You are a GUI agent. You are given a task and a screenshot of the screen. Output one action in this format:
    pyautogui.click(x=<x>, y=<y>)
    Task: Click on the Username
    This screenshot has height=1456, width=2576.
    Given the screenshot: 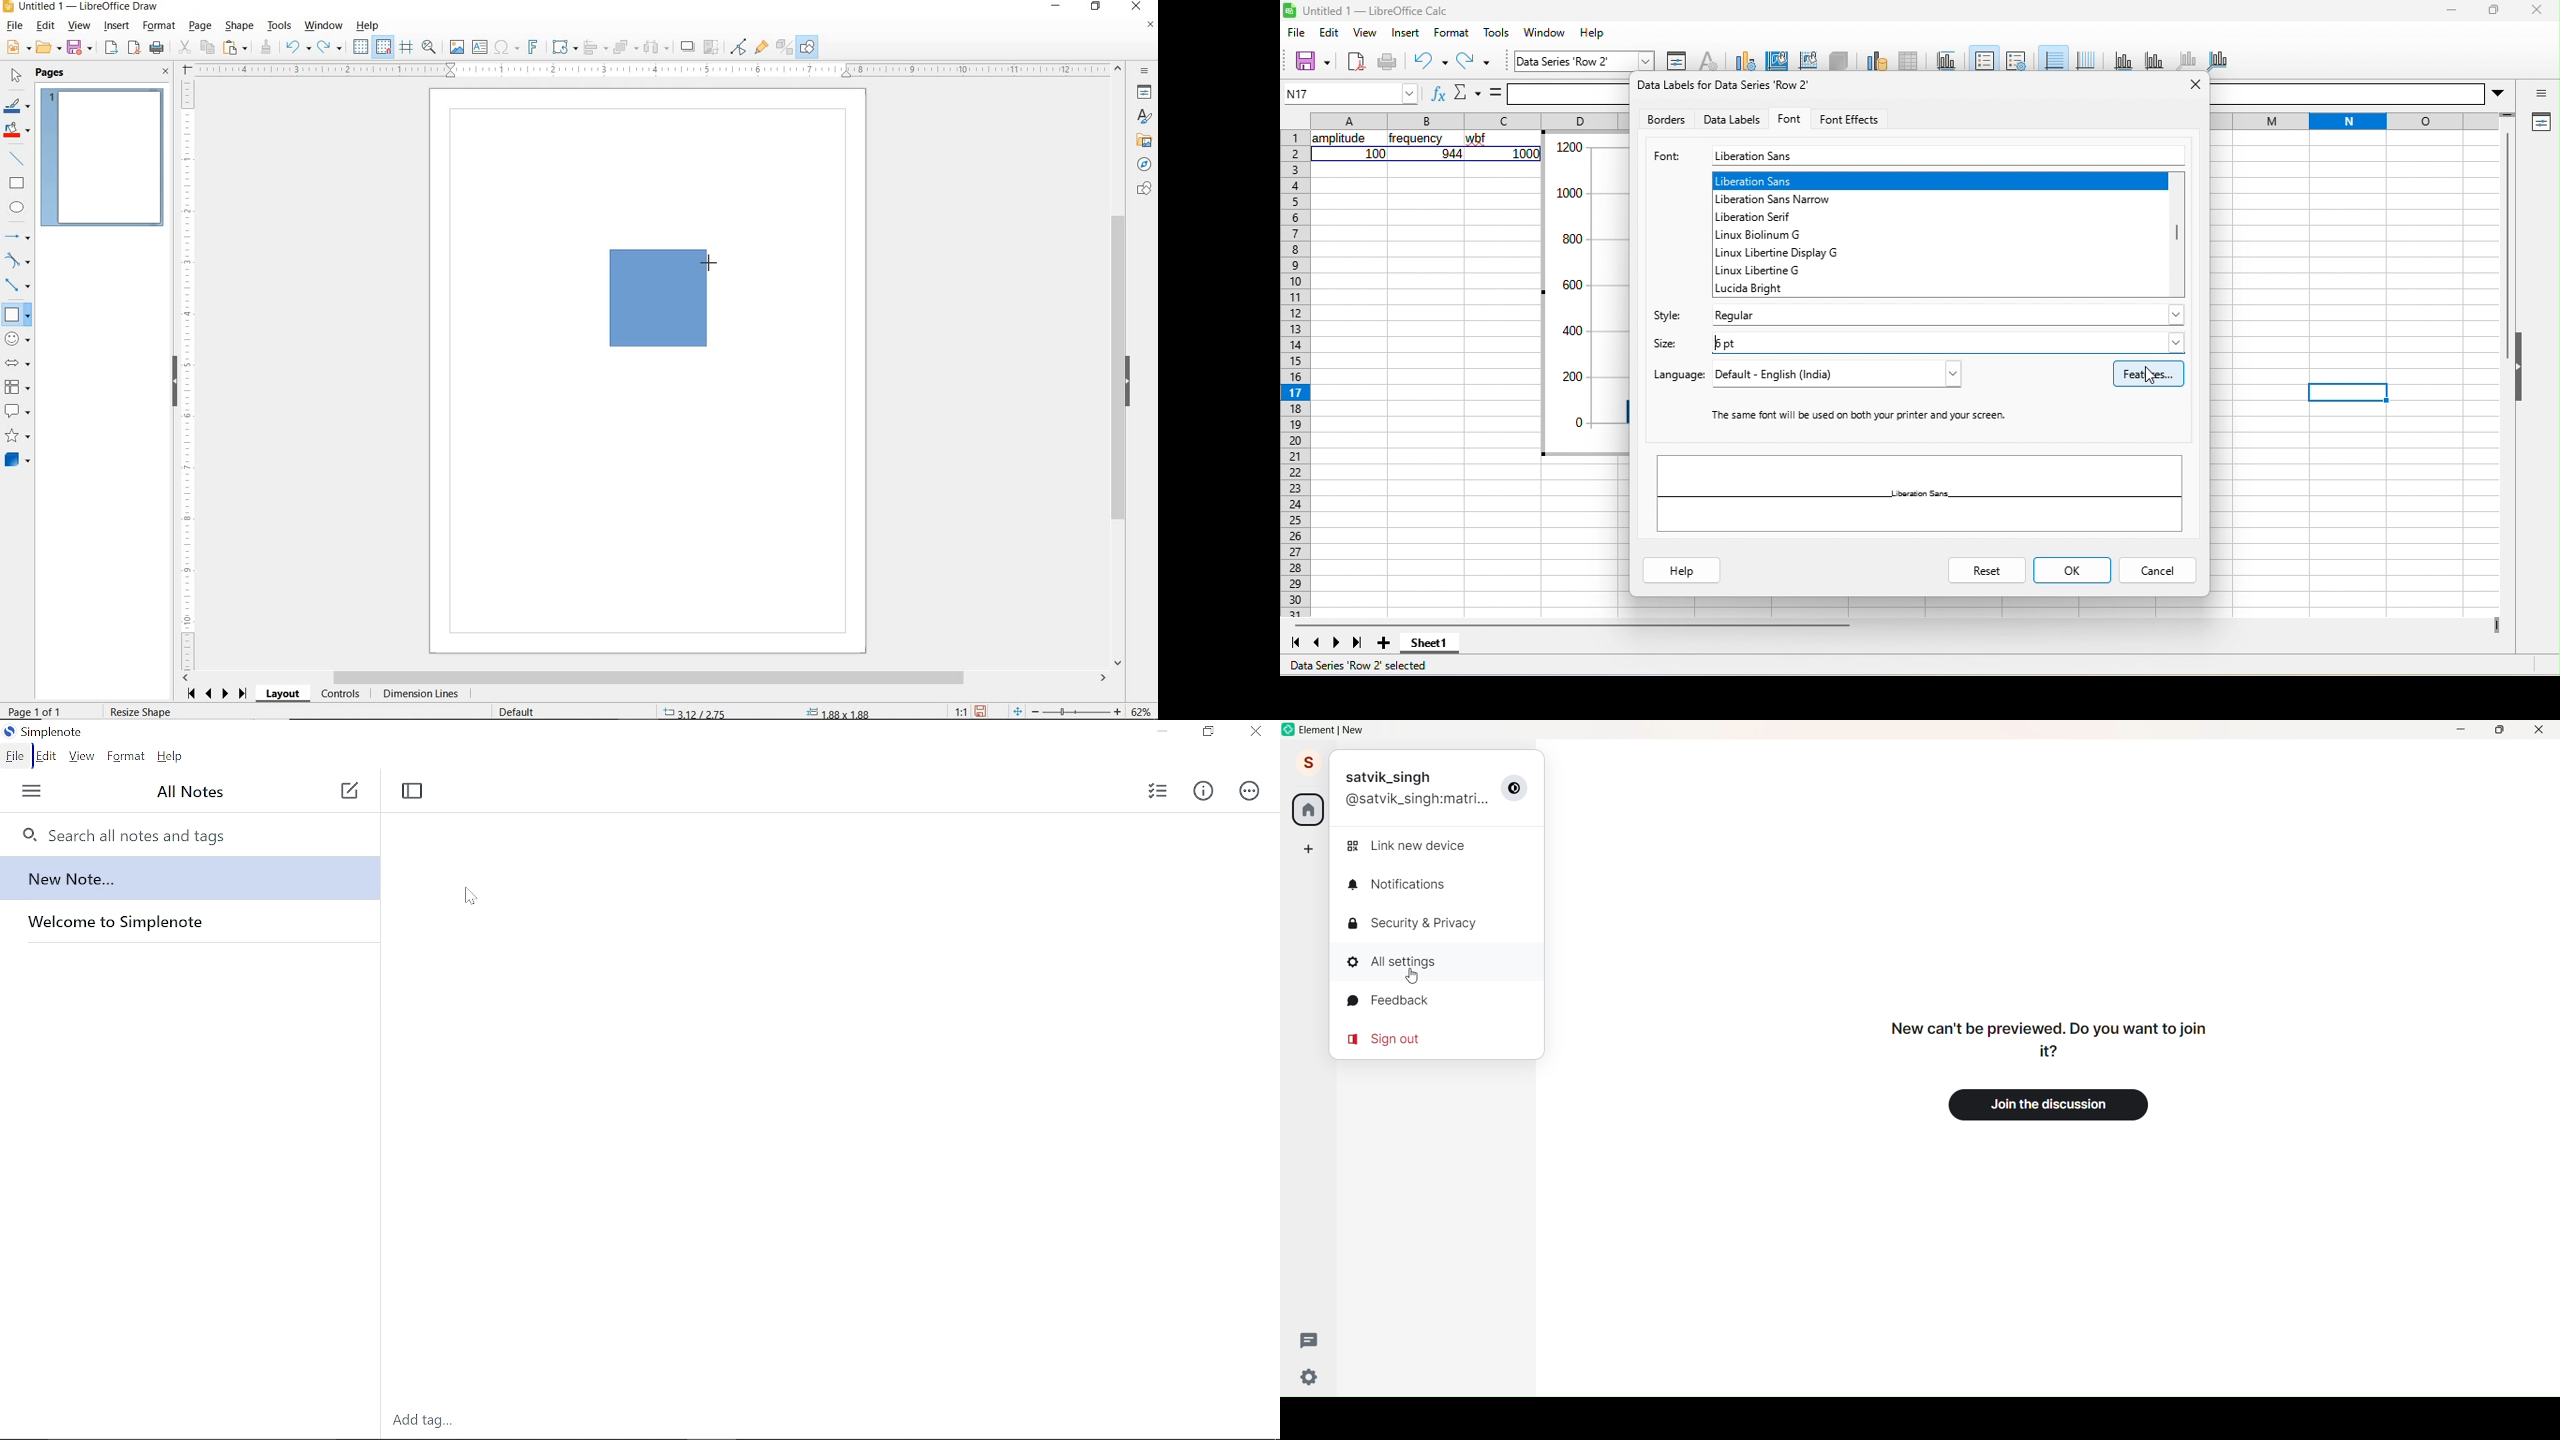 What is the action you would take?
    pyautogui.click(x=1392, y=777)
    